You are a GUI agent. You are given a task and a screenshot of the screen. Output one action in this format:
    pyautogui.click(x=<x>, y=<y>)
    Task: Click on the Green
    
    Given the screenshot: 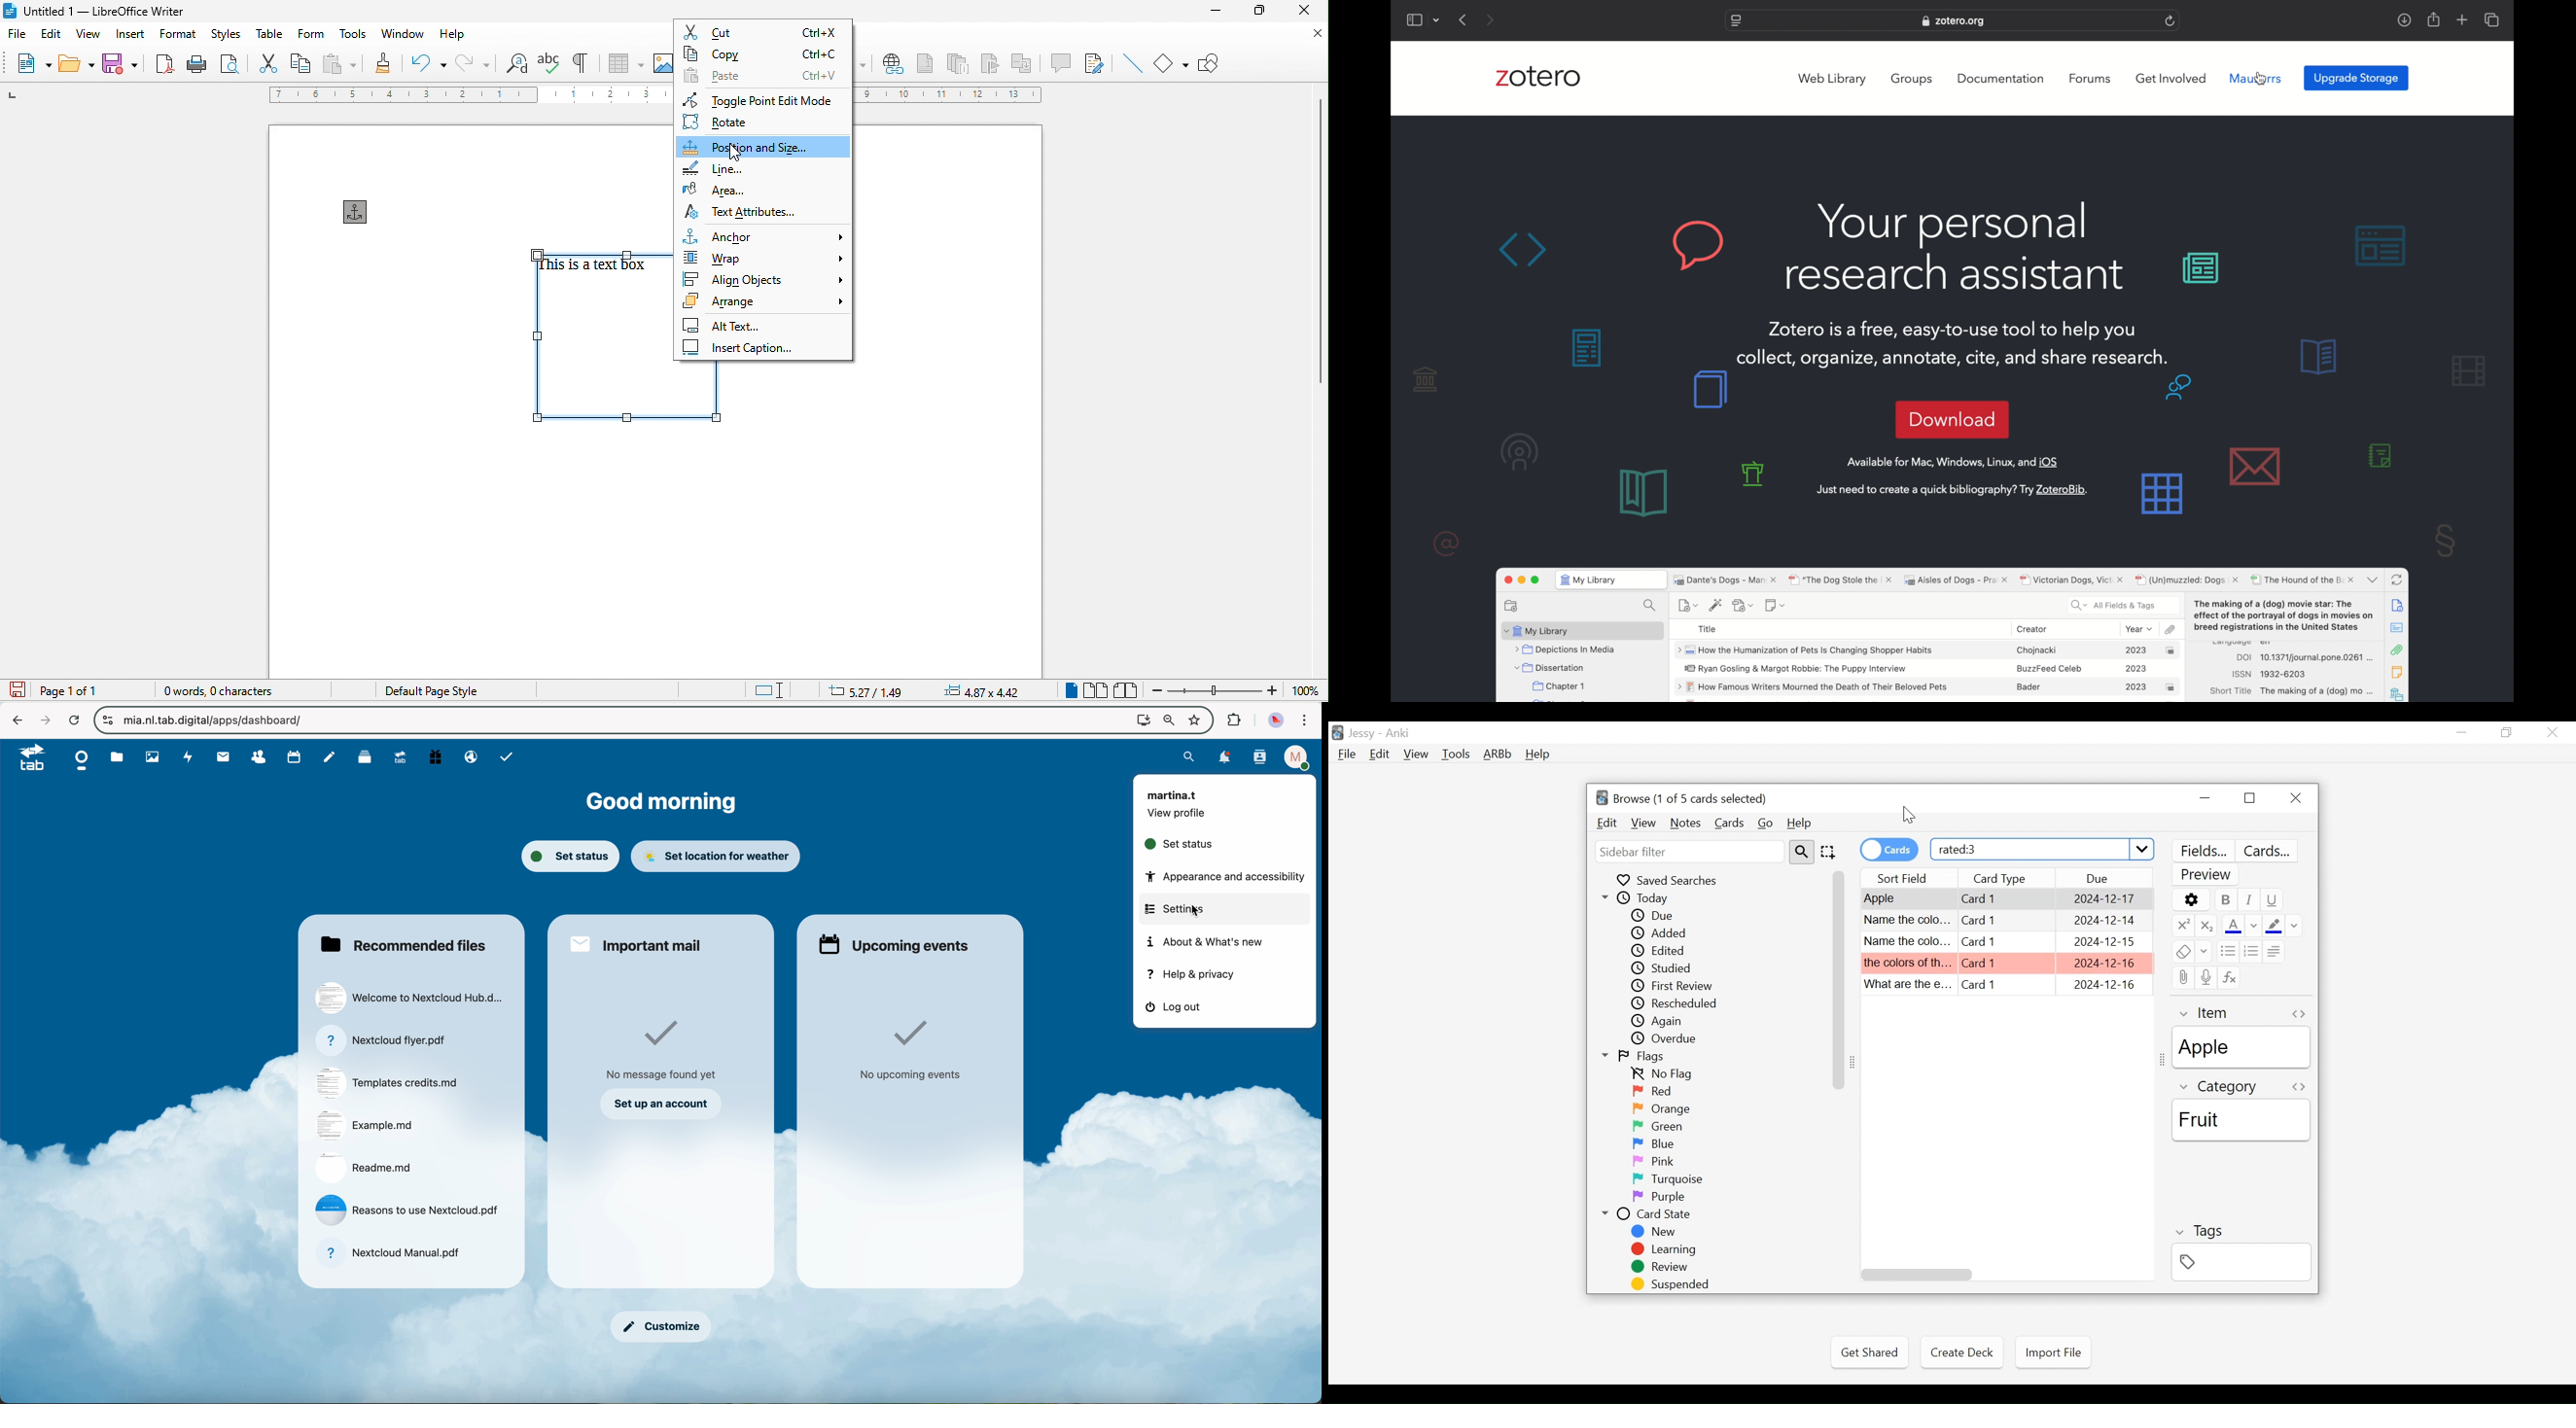 What is the action you would take?
    pyautogui.click(x=1661, y=1126)
    